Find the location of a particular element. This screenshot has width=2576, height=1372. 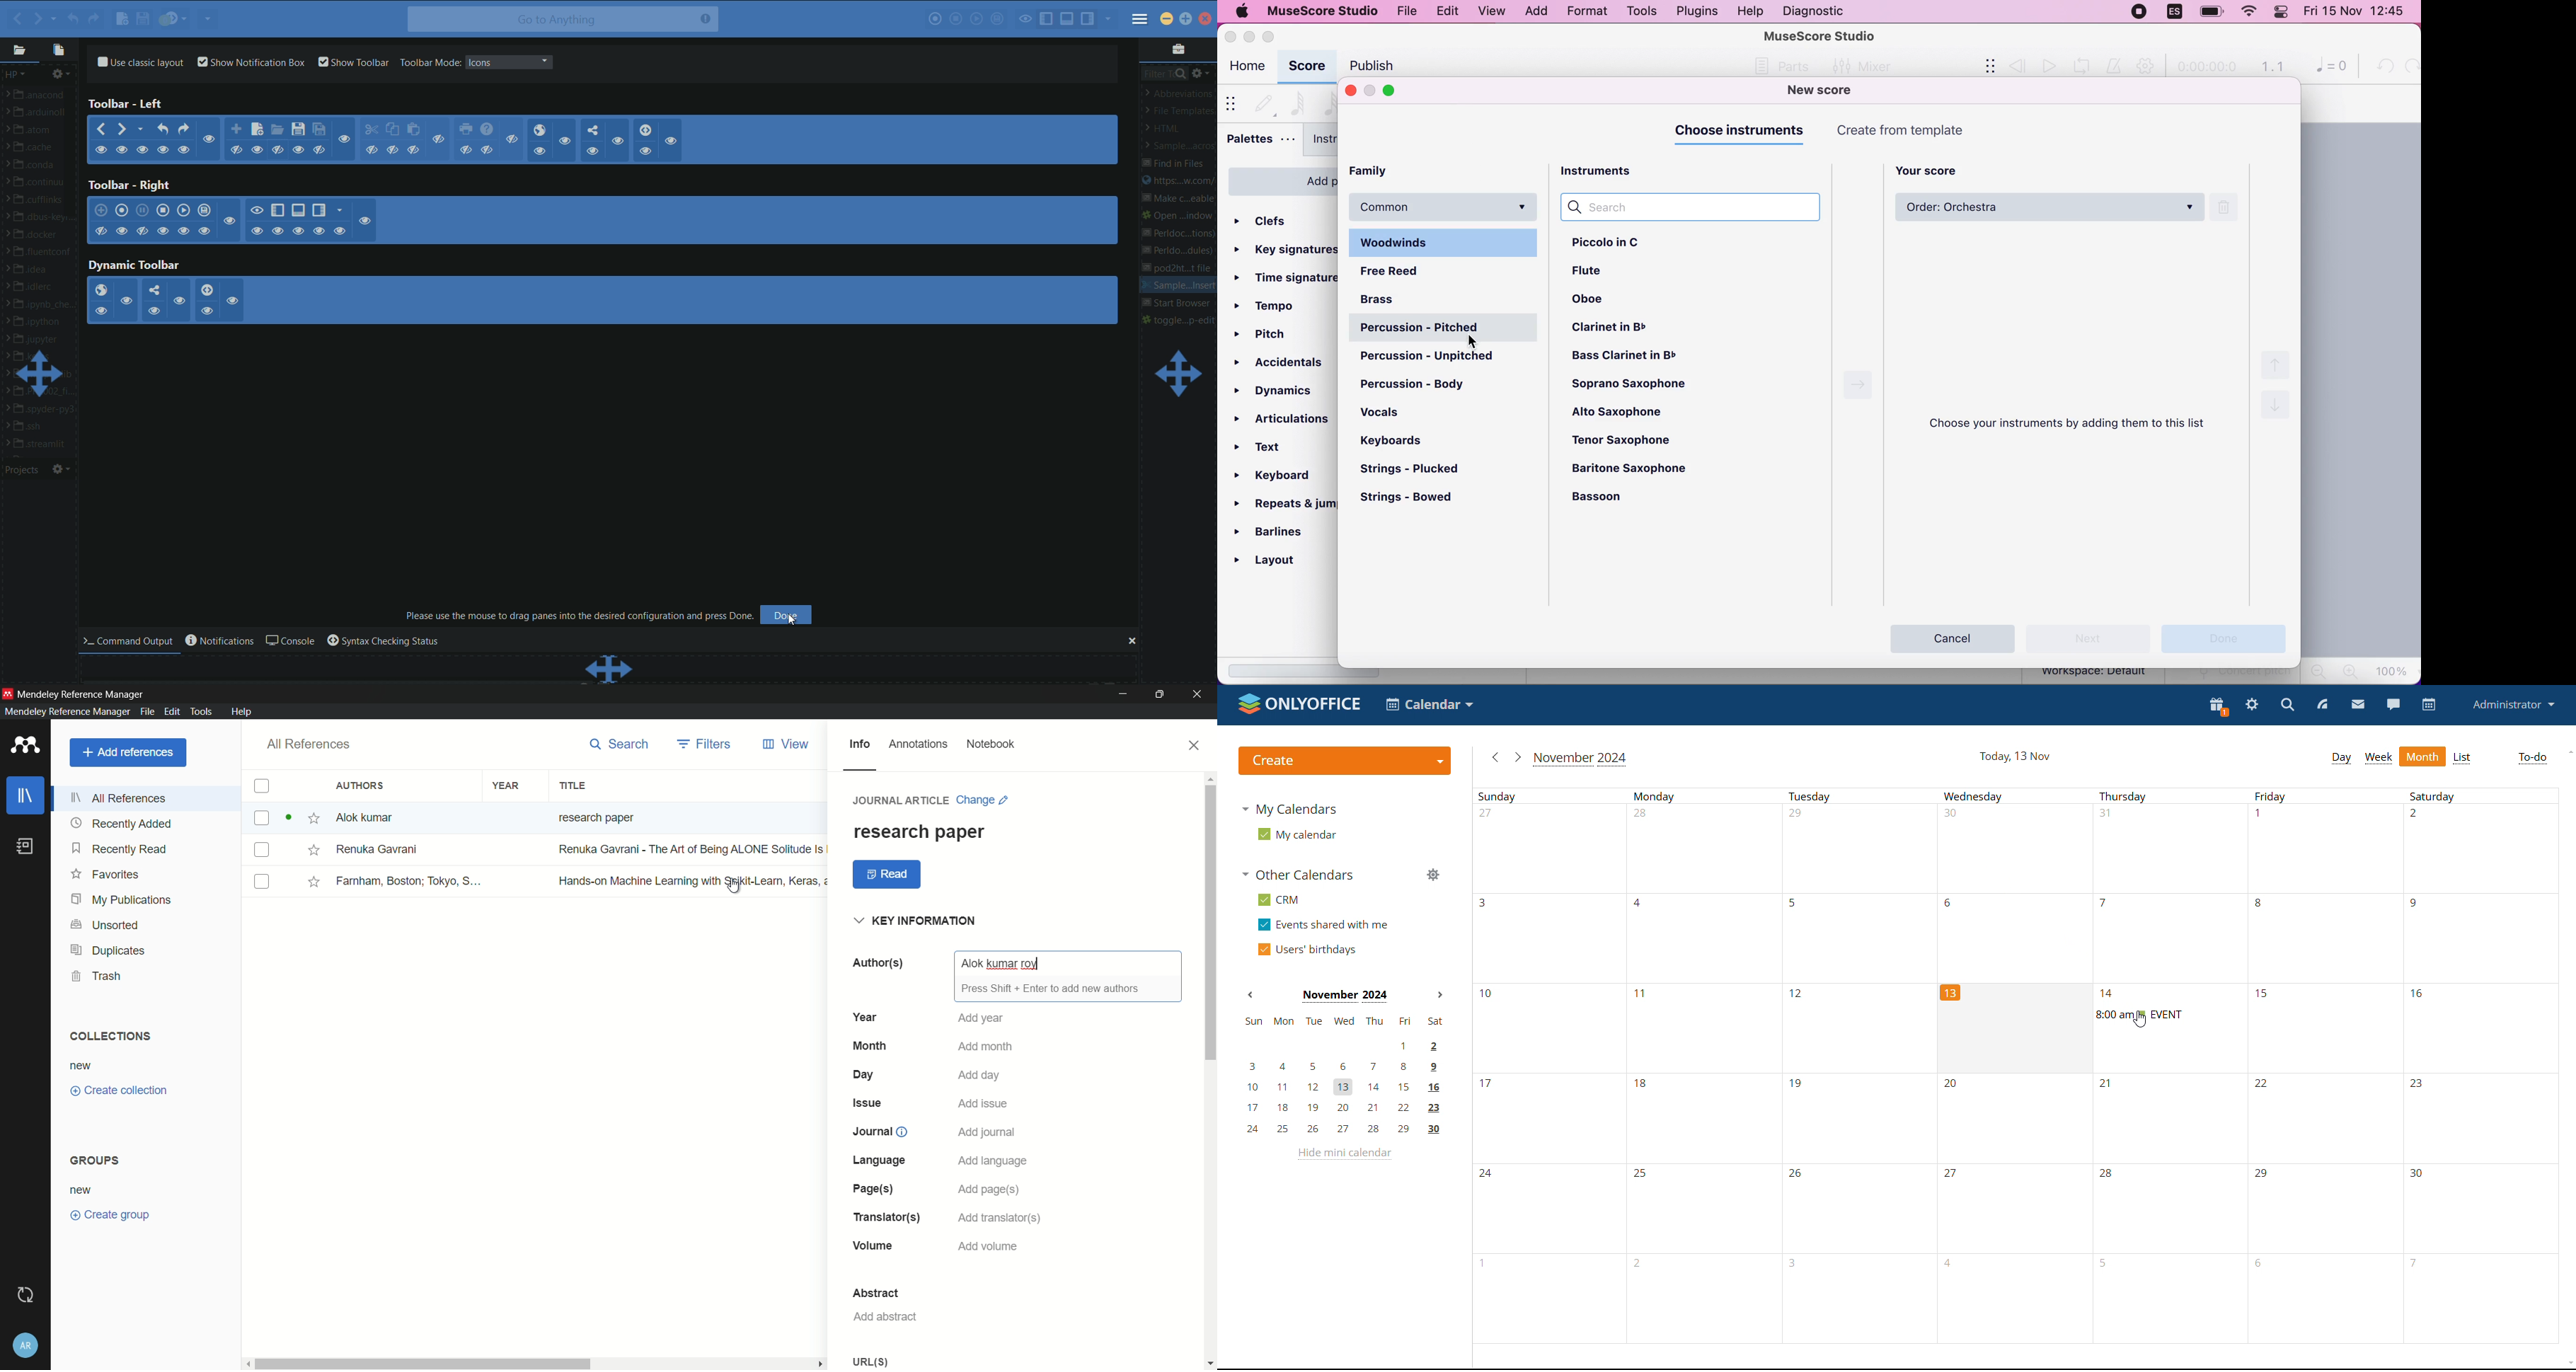

add year is located at coordinates (983, 1019).